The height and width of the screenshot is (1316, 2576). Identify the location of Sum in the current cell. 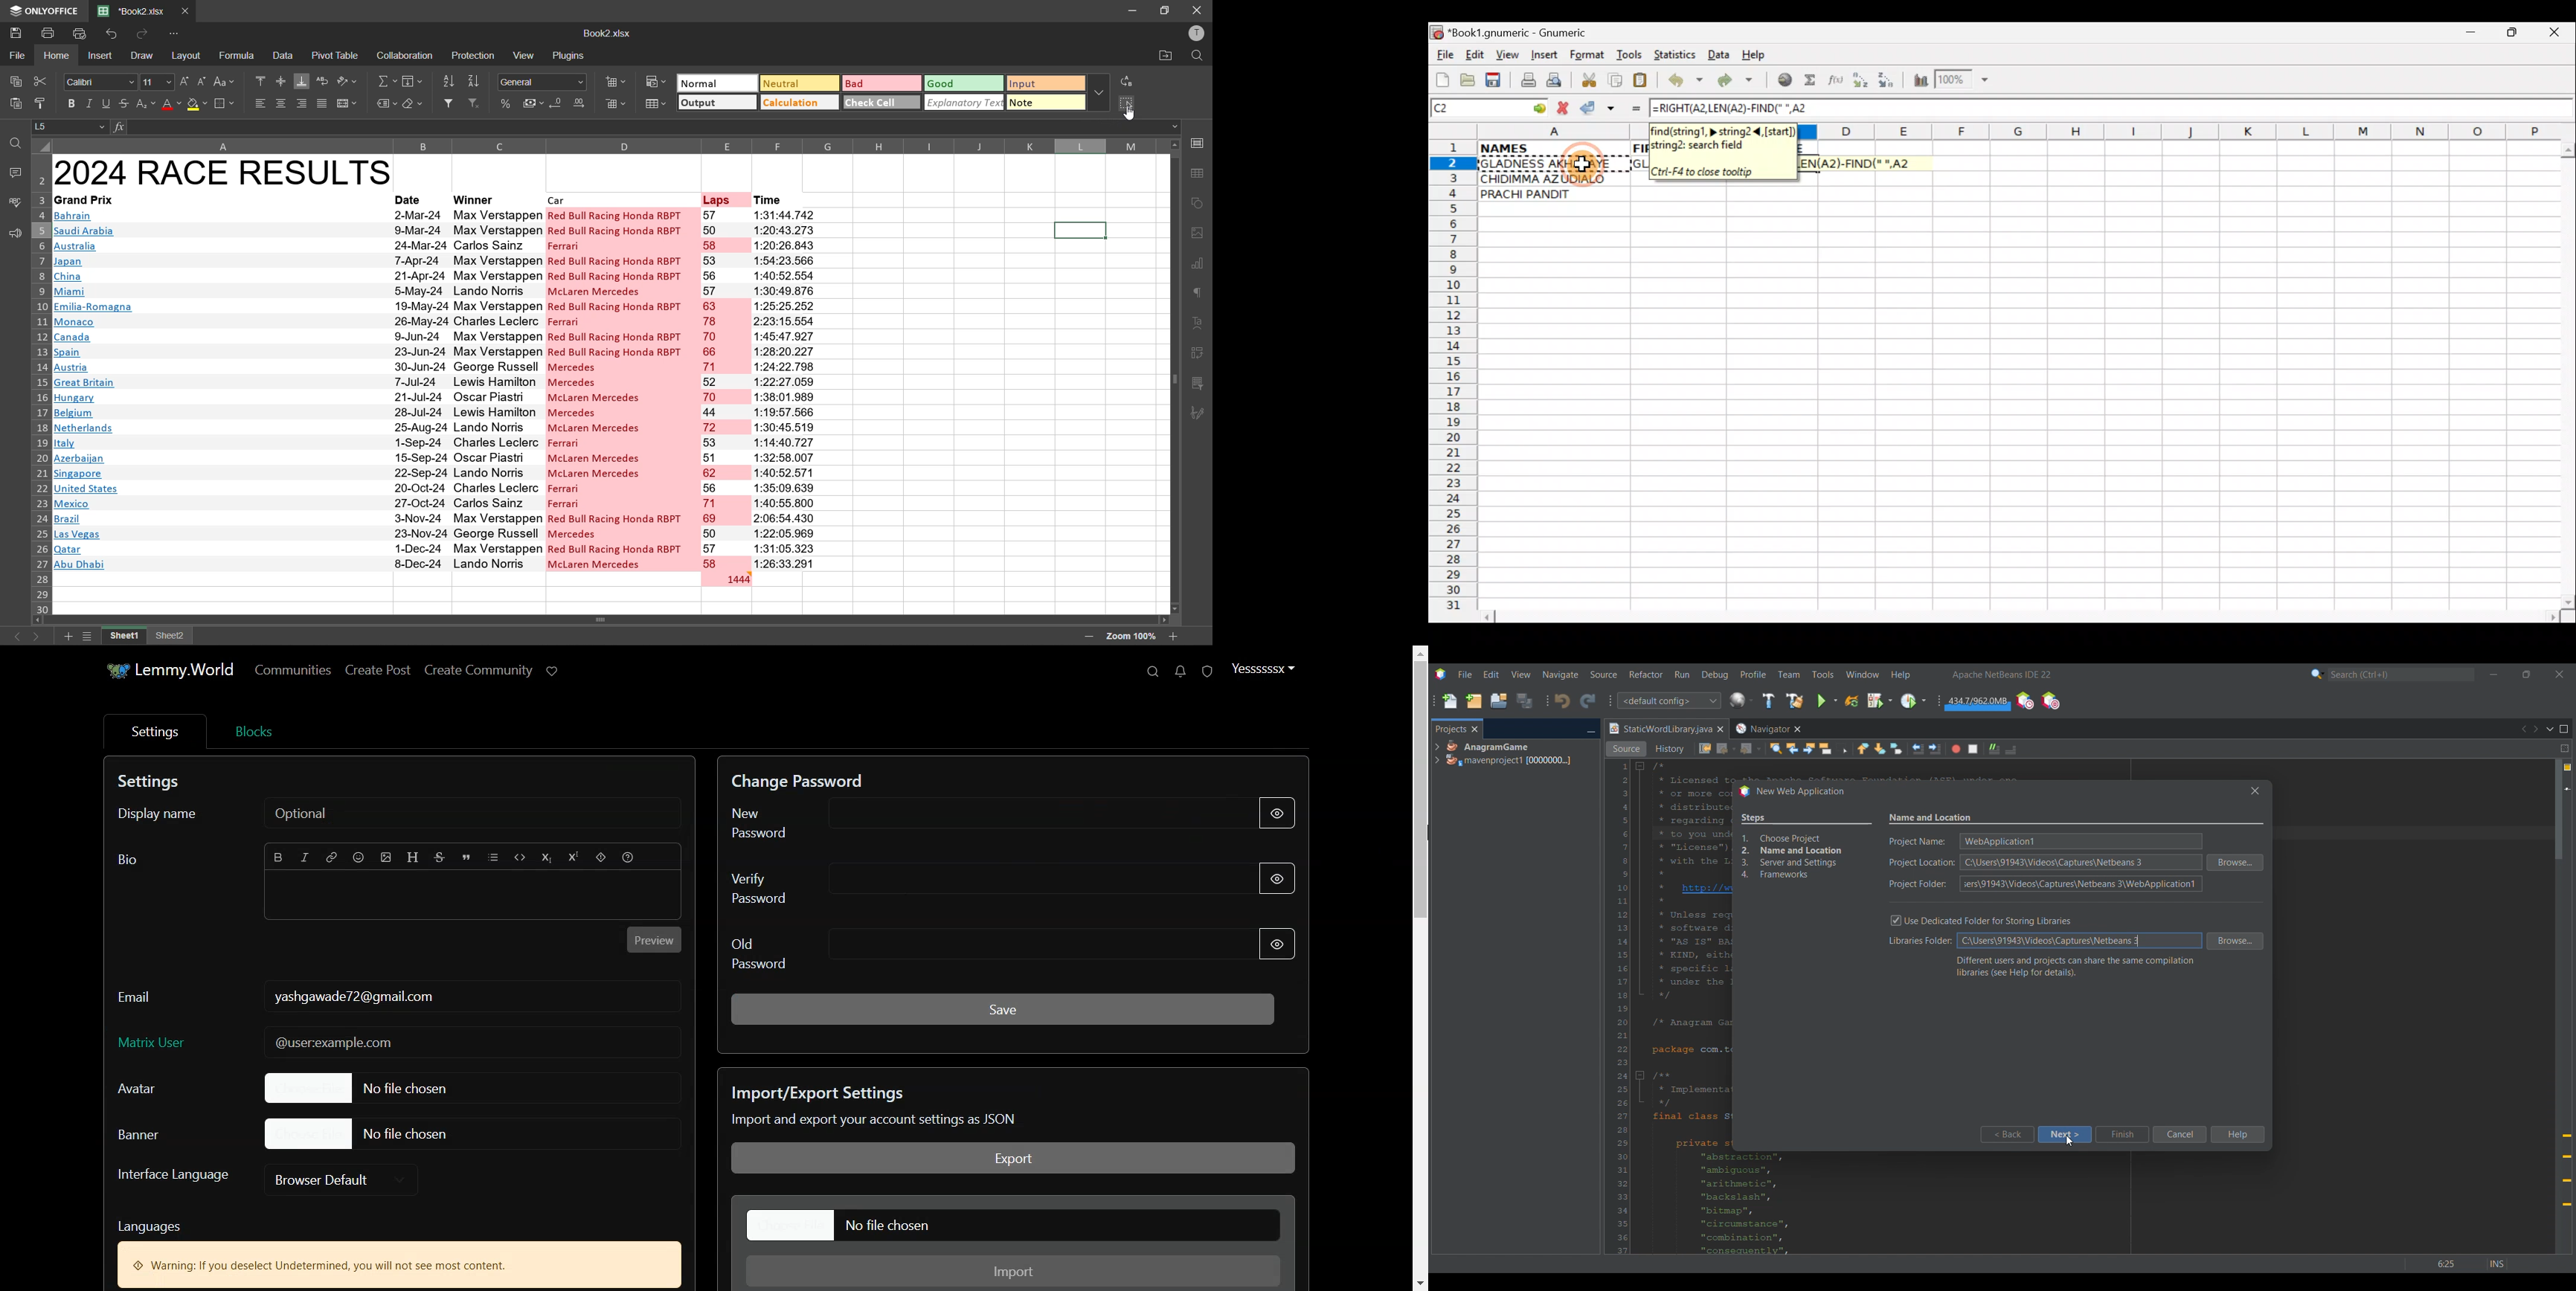
(1814, 81).